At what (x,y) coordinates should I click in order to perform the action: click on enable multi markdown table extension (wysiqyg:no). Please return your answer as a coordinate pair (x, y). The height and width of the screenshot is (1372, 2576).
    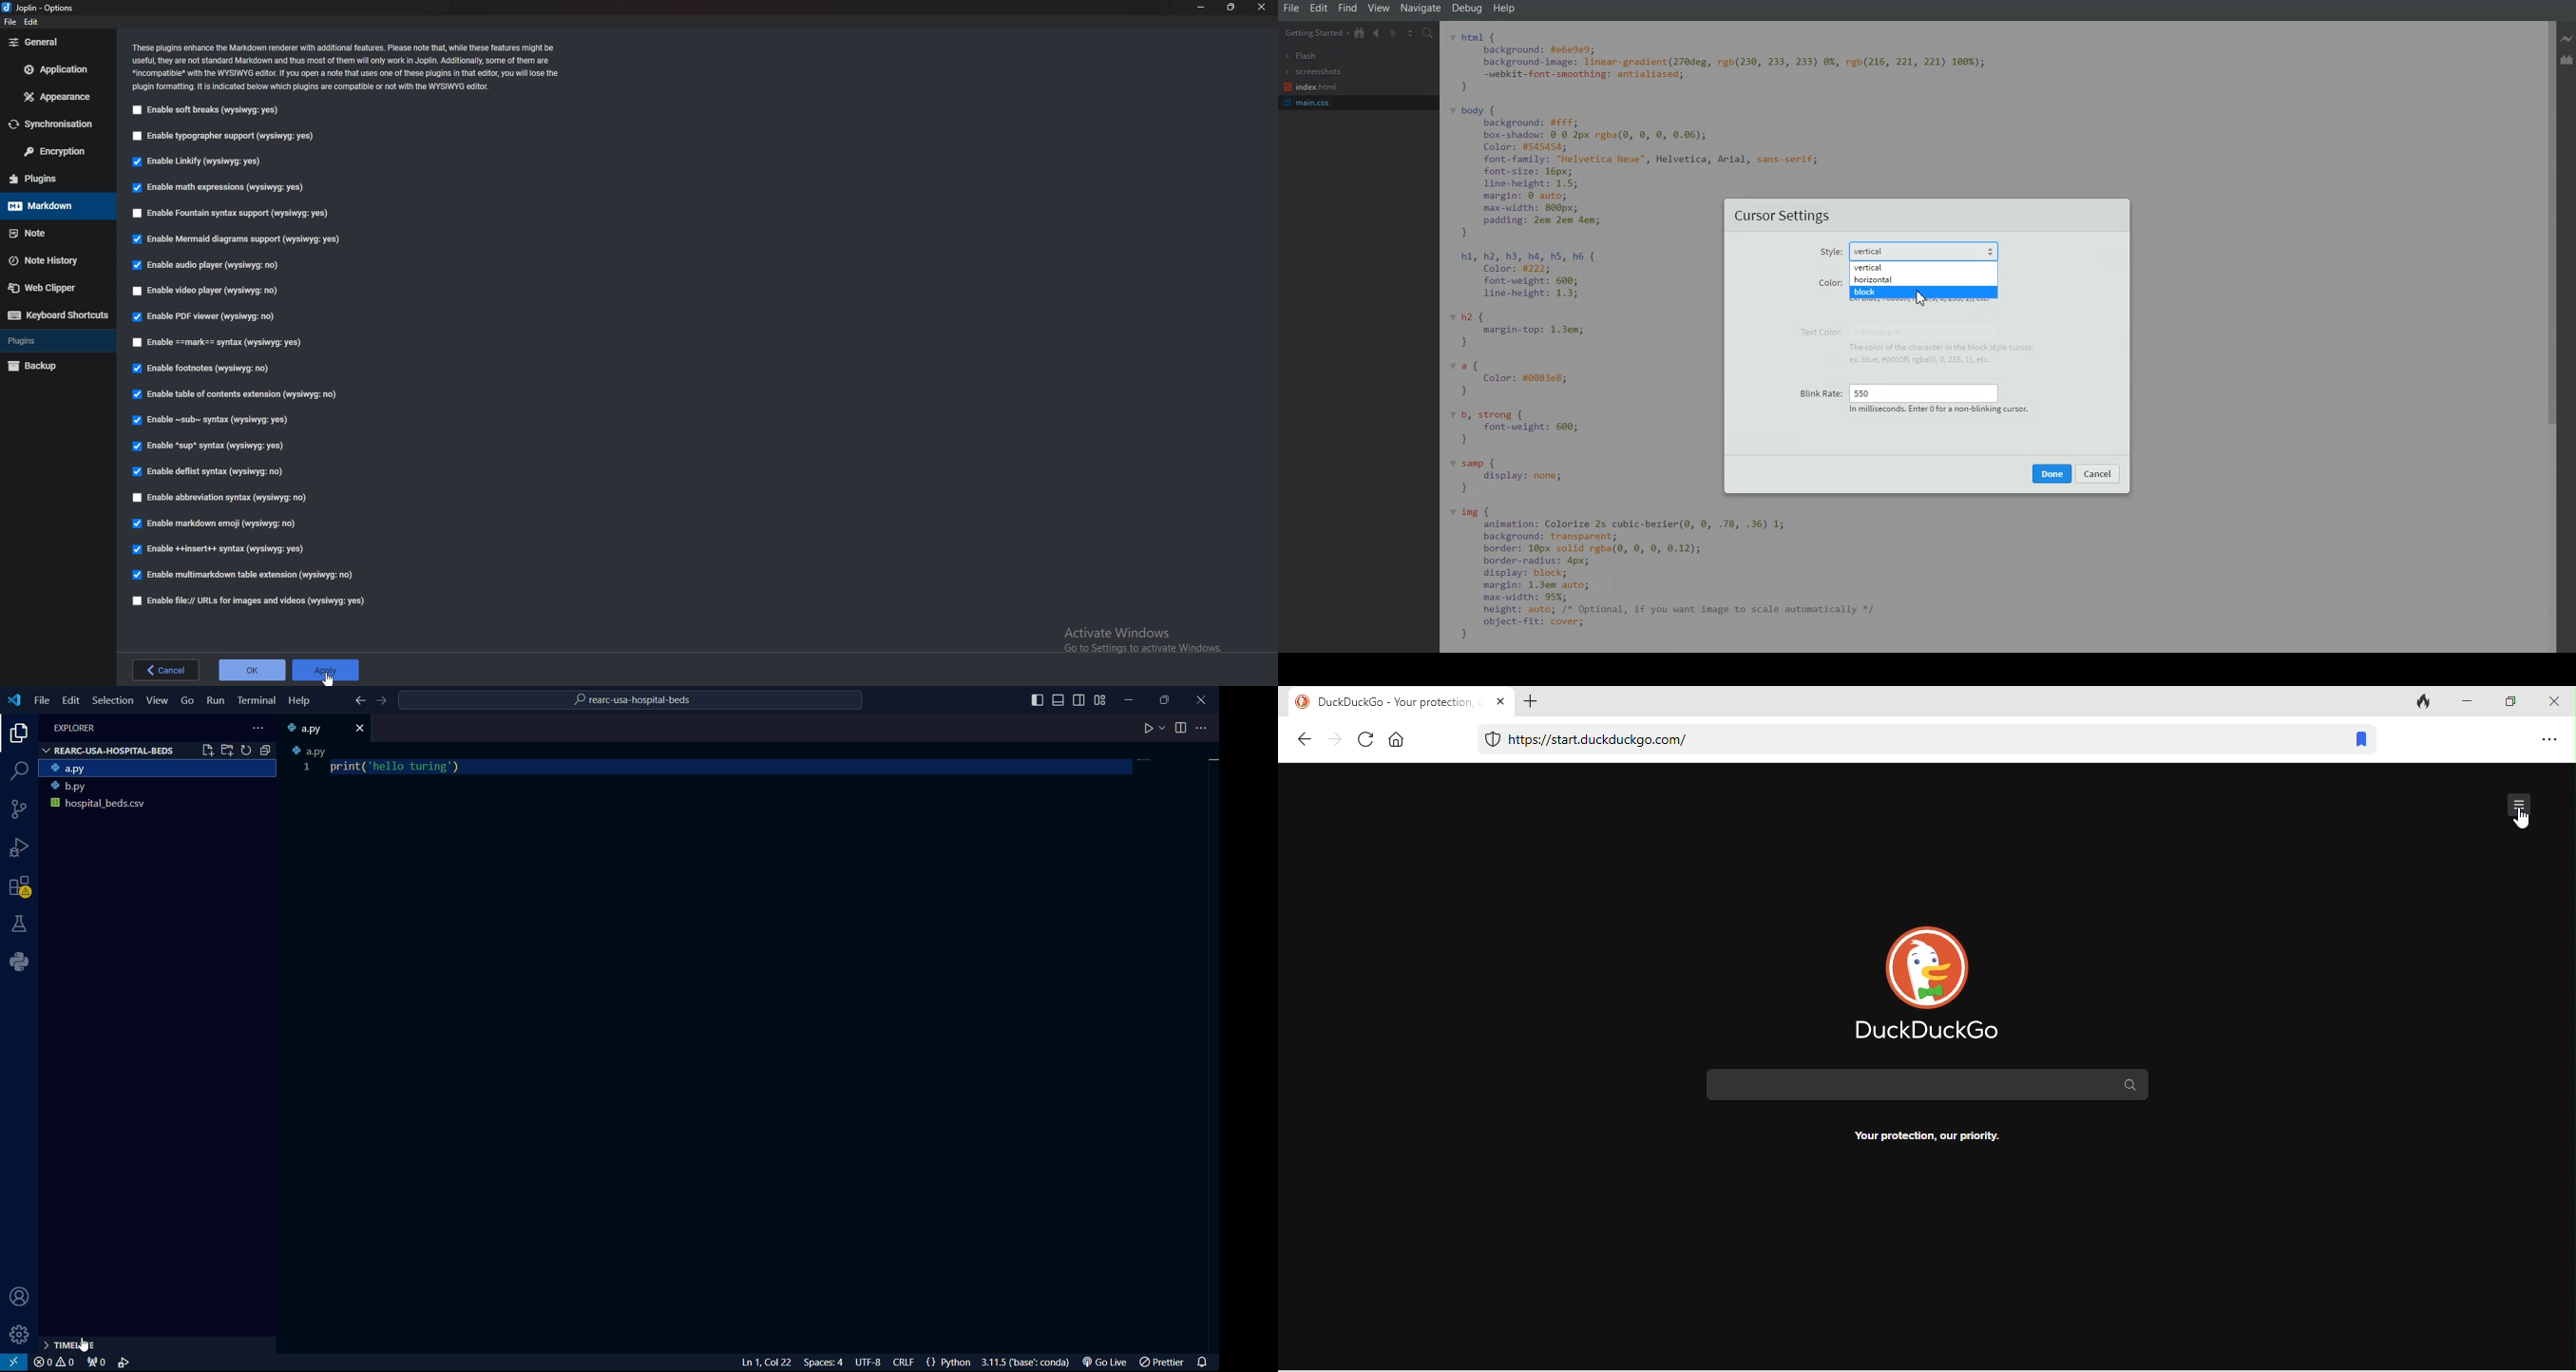
    Looking at the image, I should click on (246, 575).